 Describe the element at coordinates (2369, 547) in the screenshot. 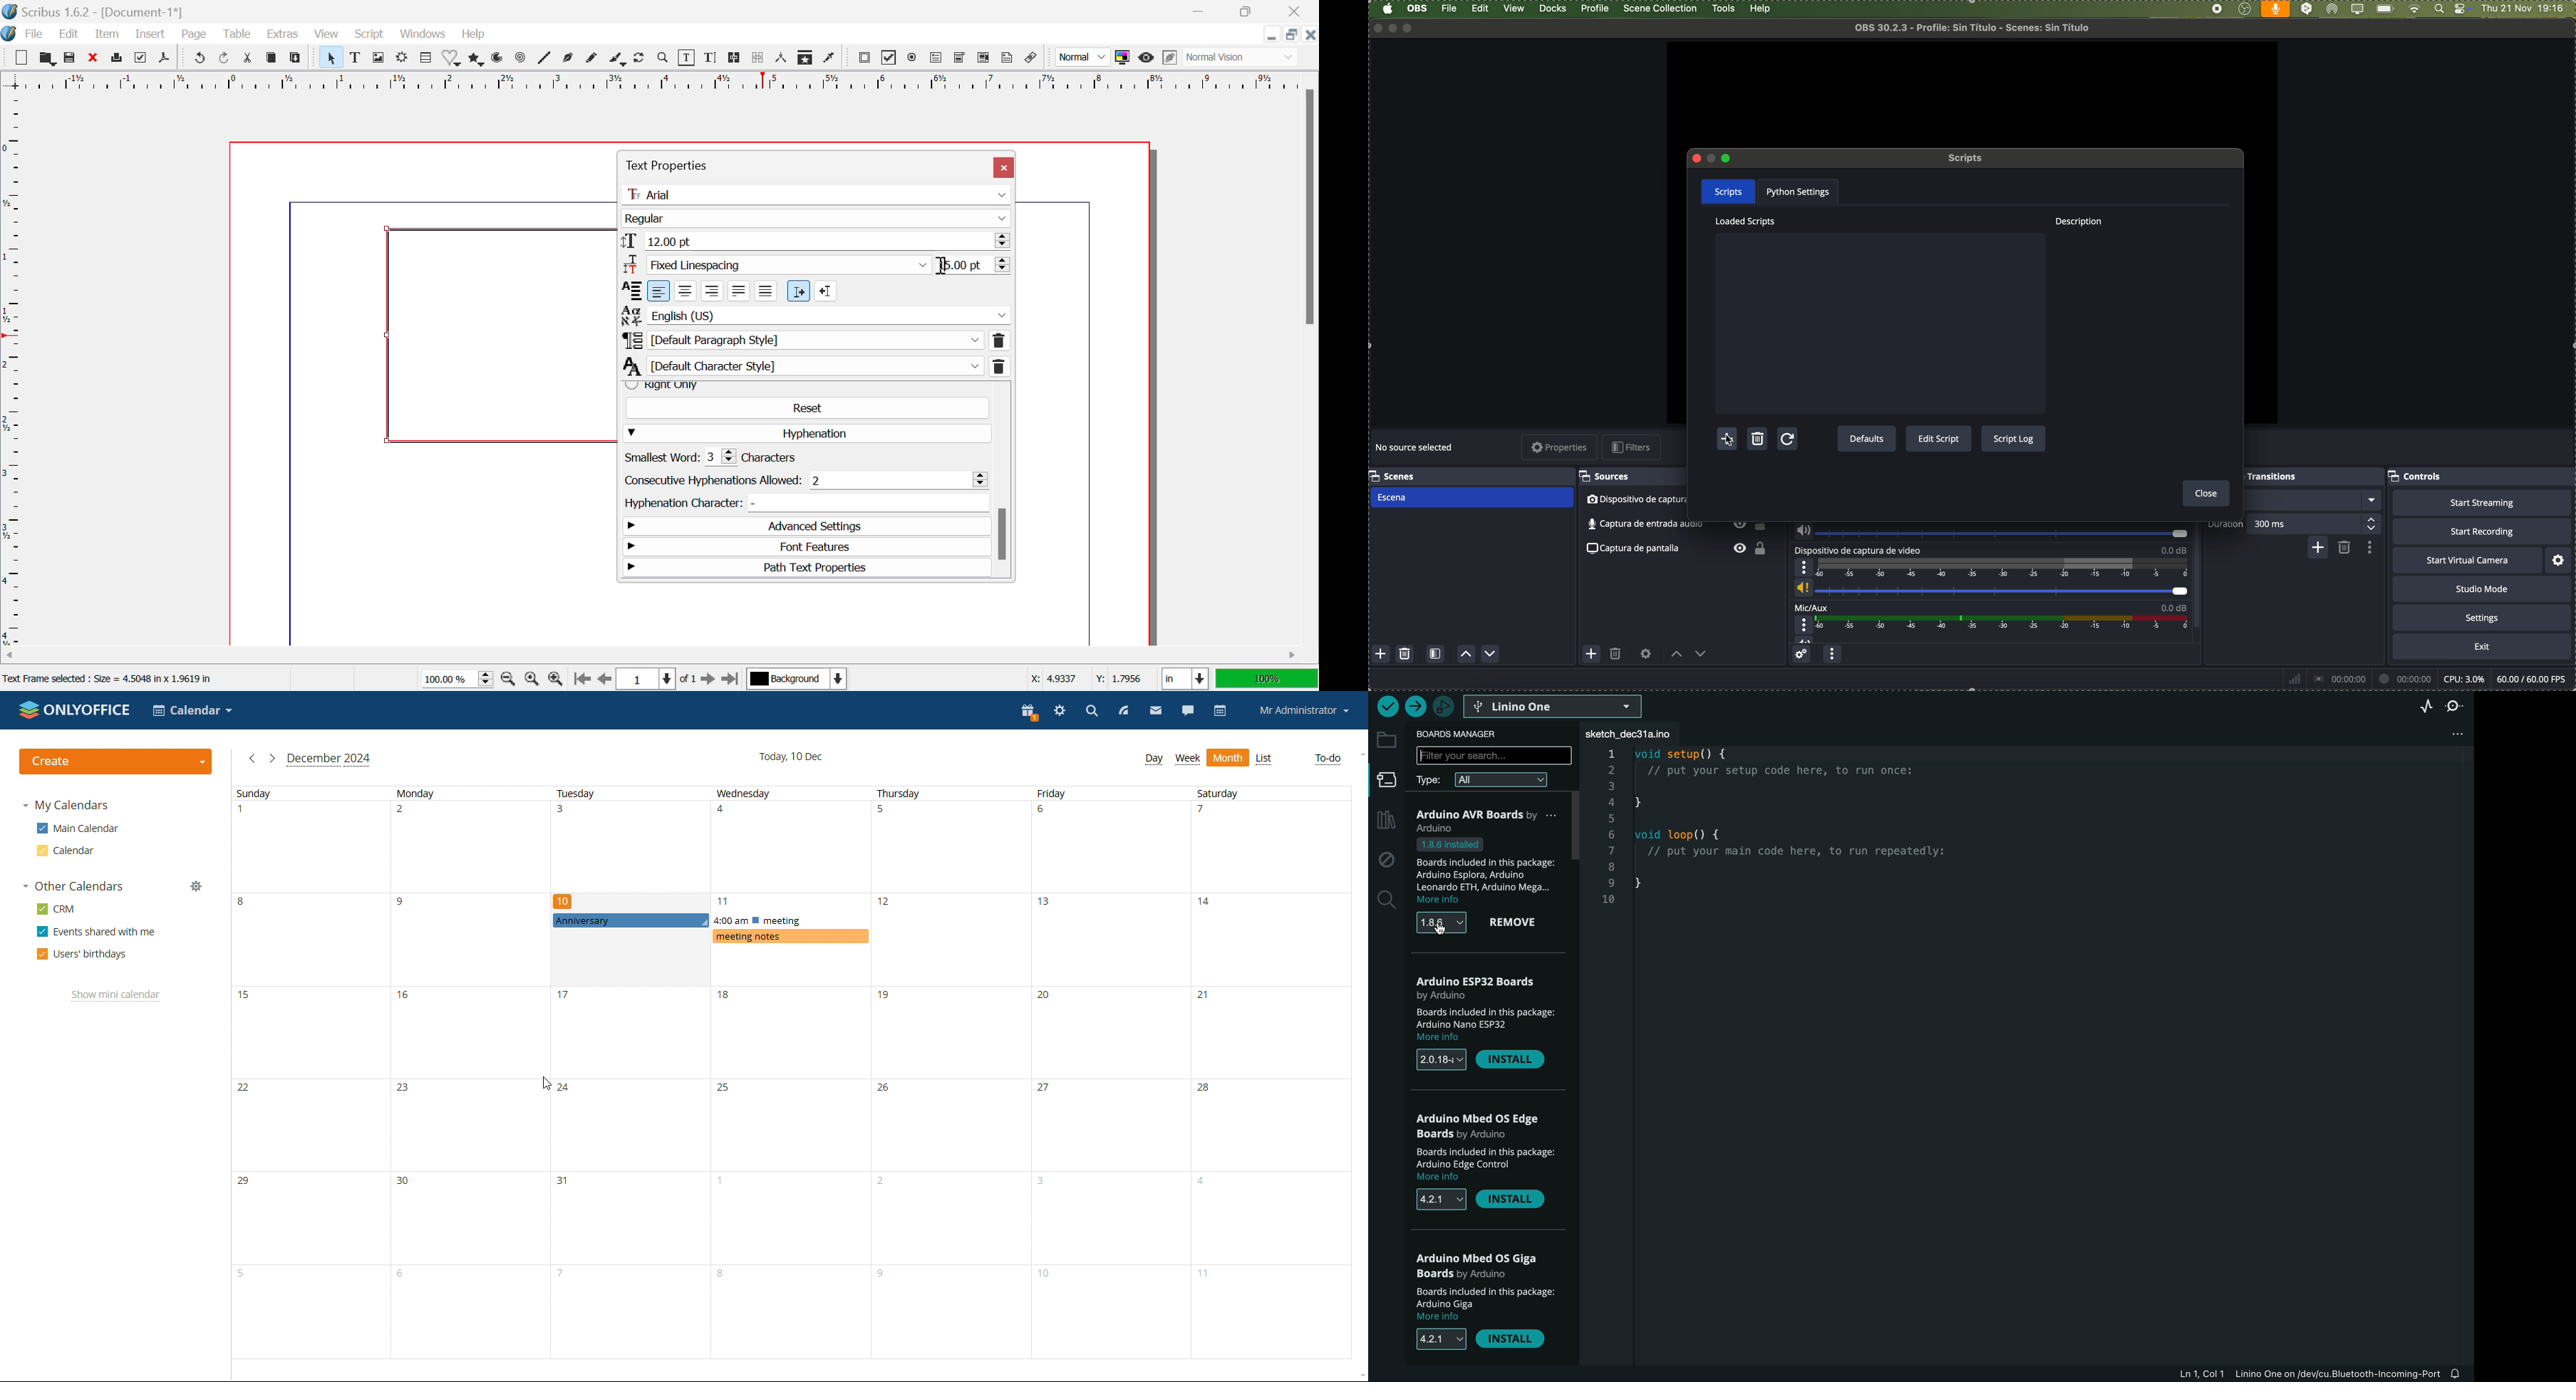

I see `transition properties` at that location.